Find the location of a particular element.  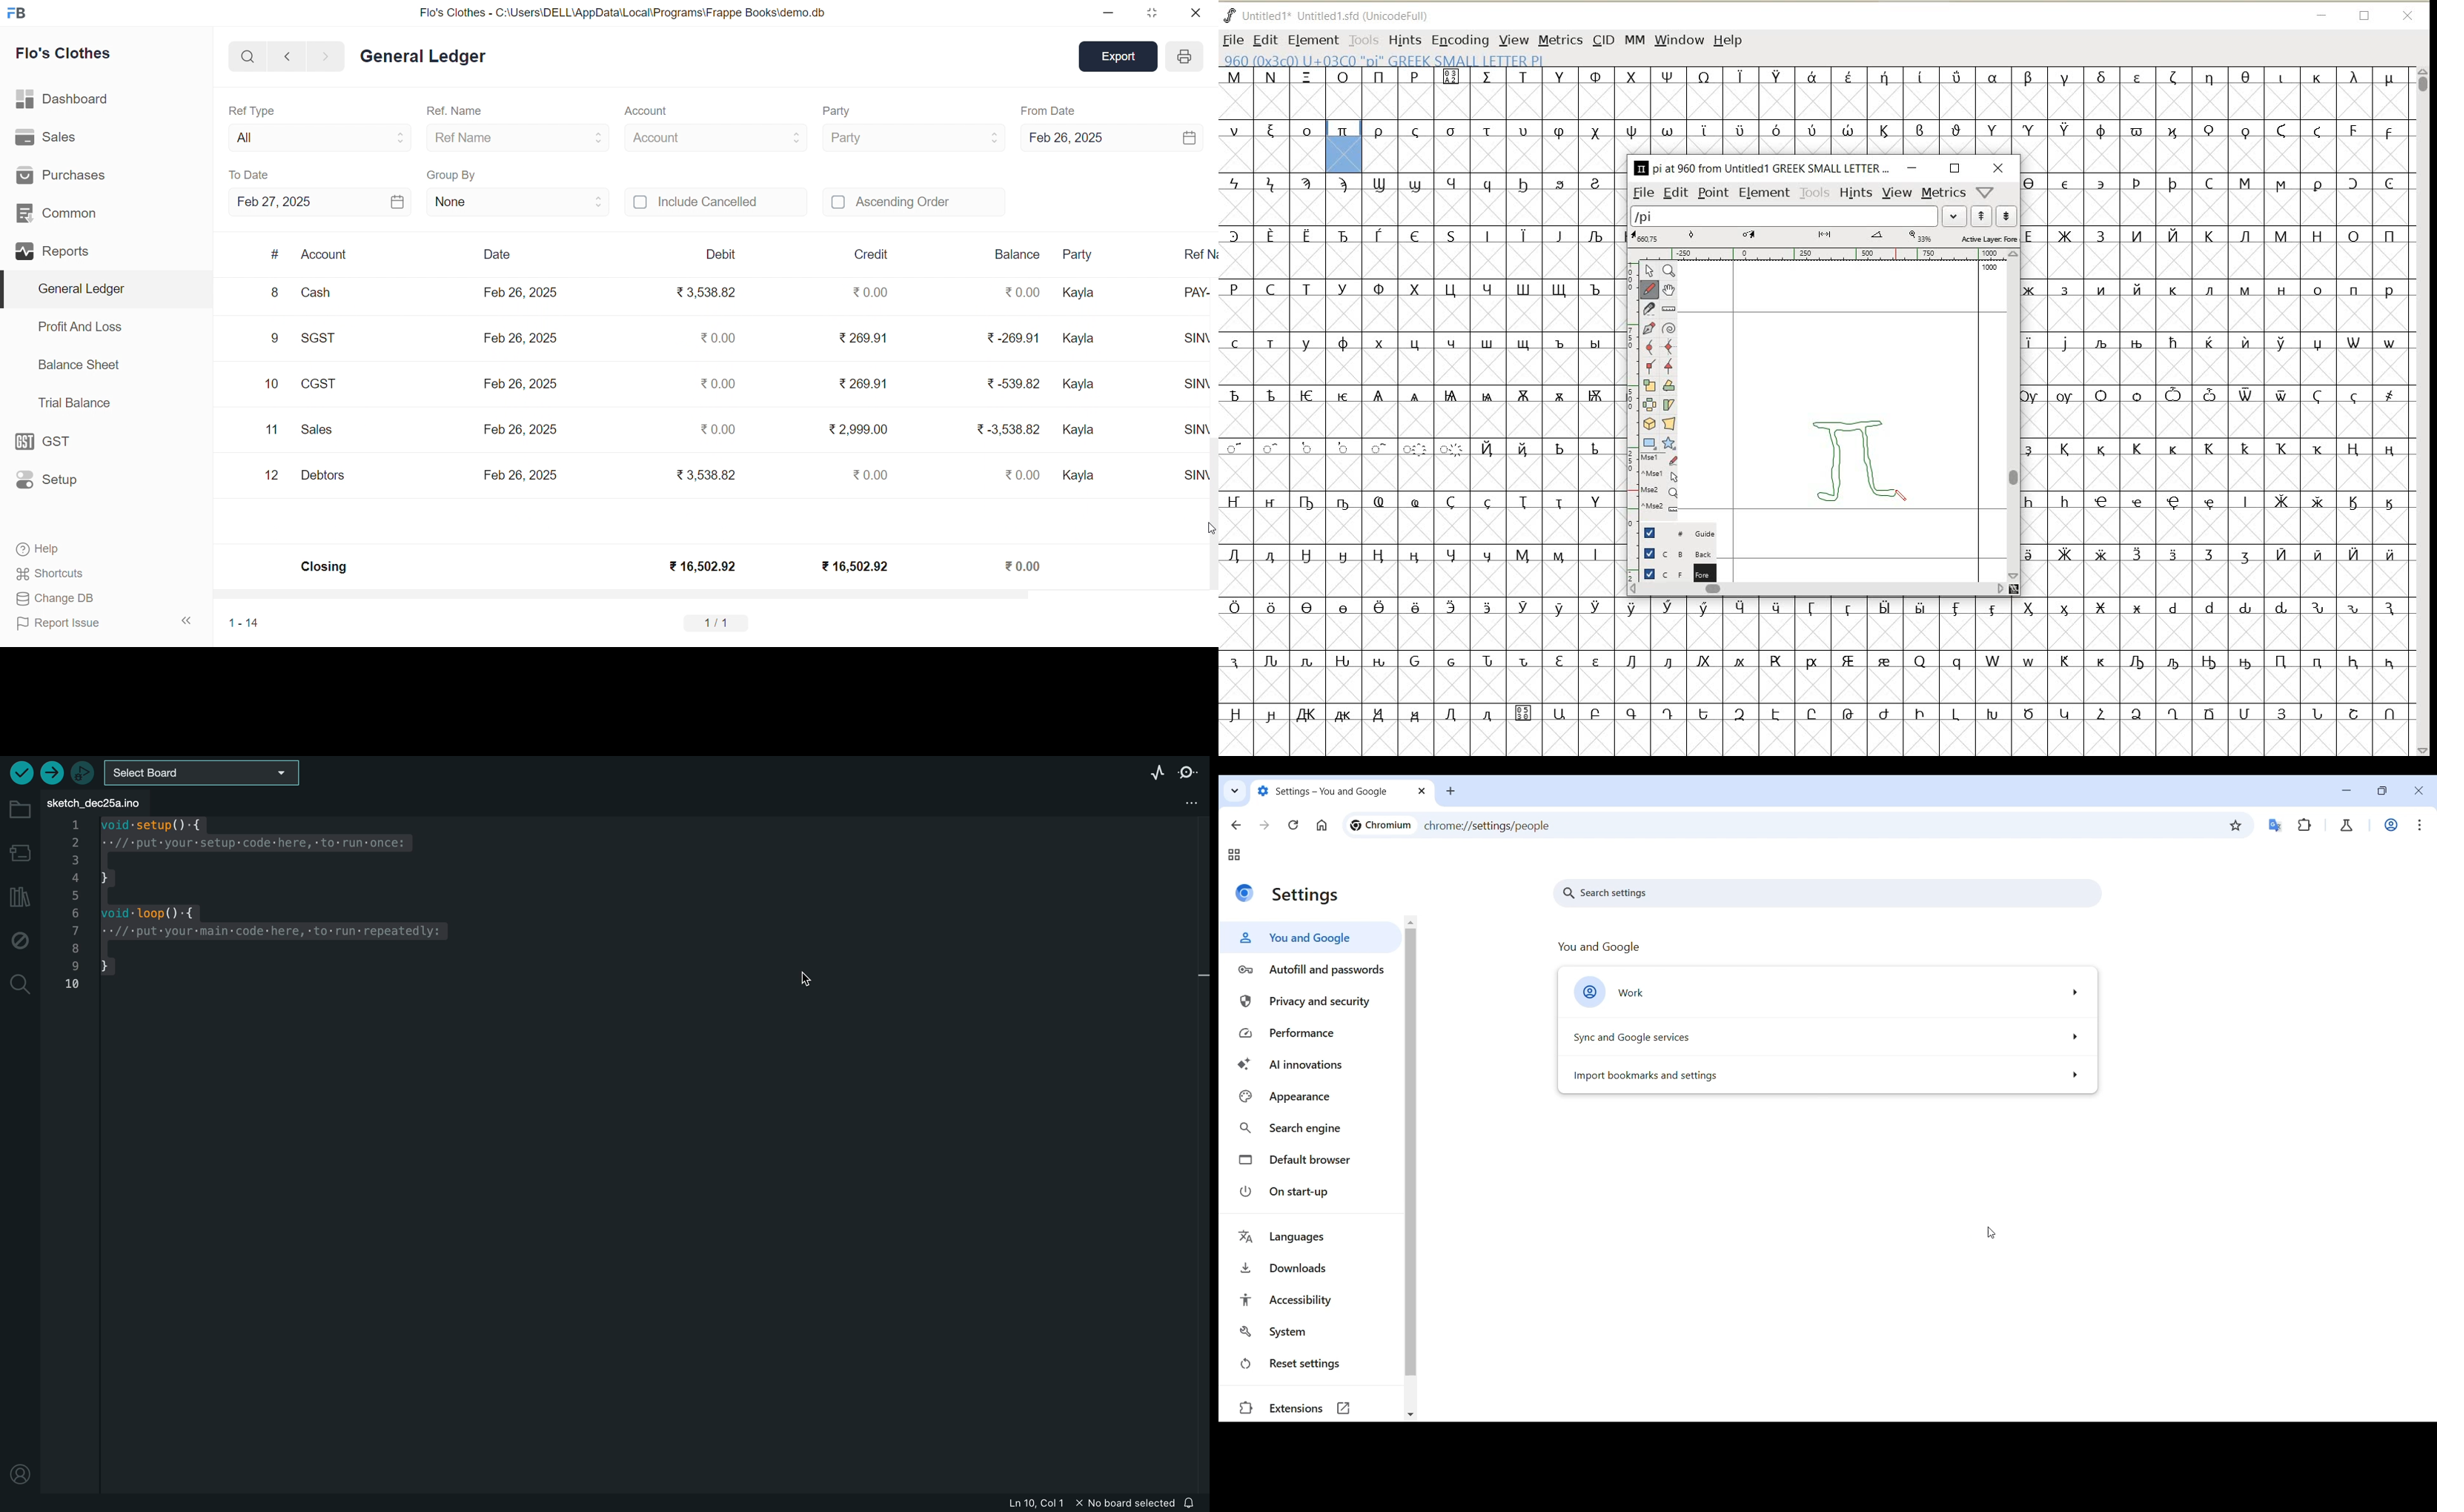

Feb 26, 2025 is located at coordinates (520, 474).